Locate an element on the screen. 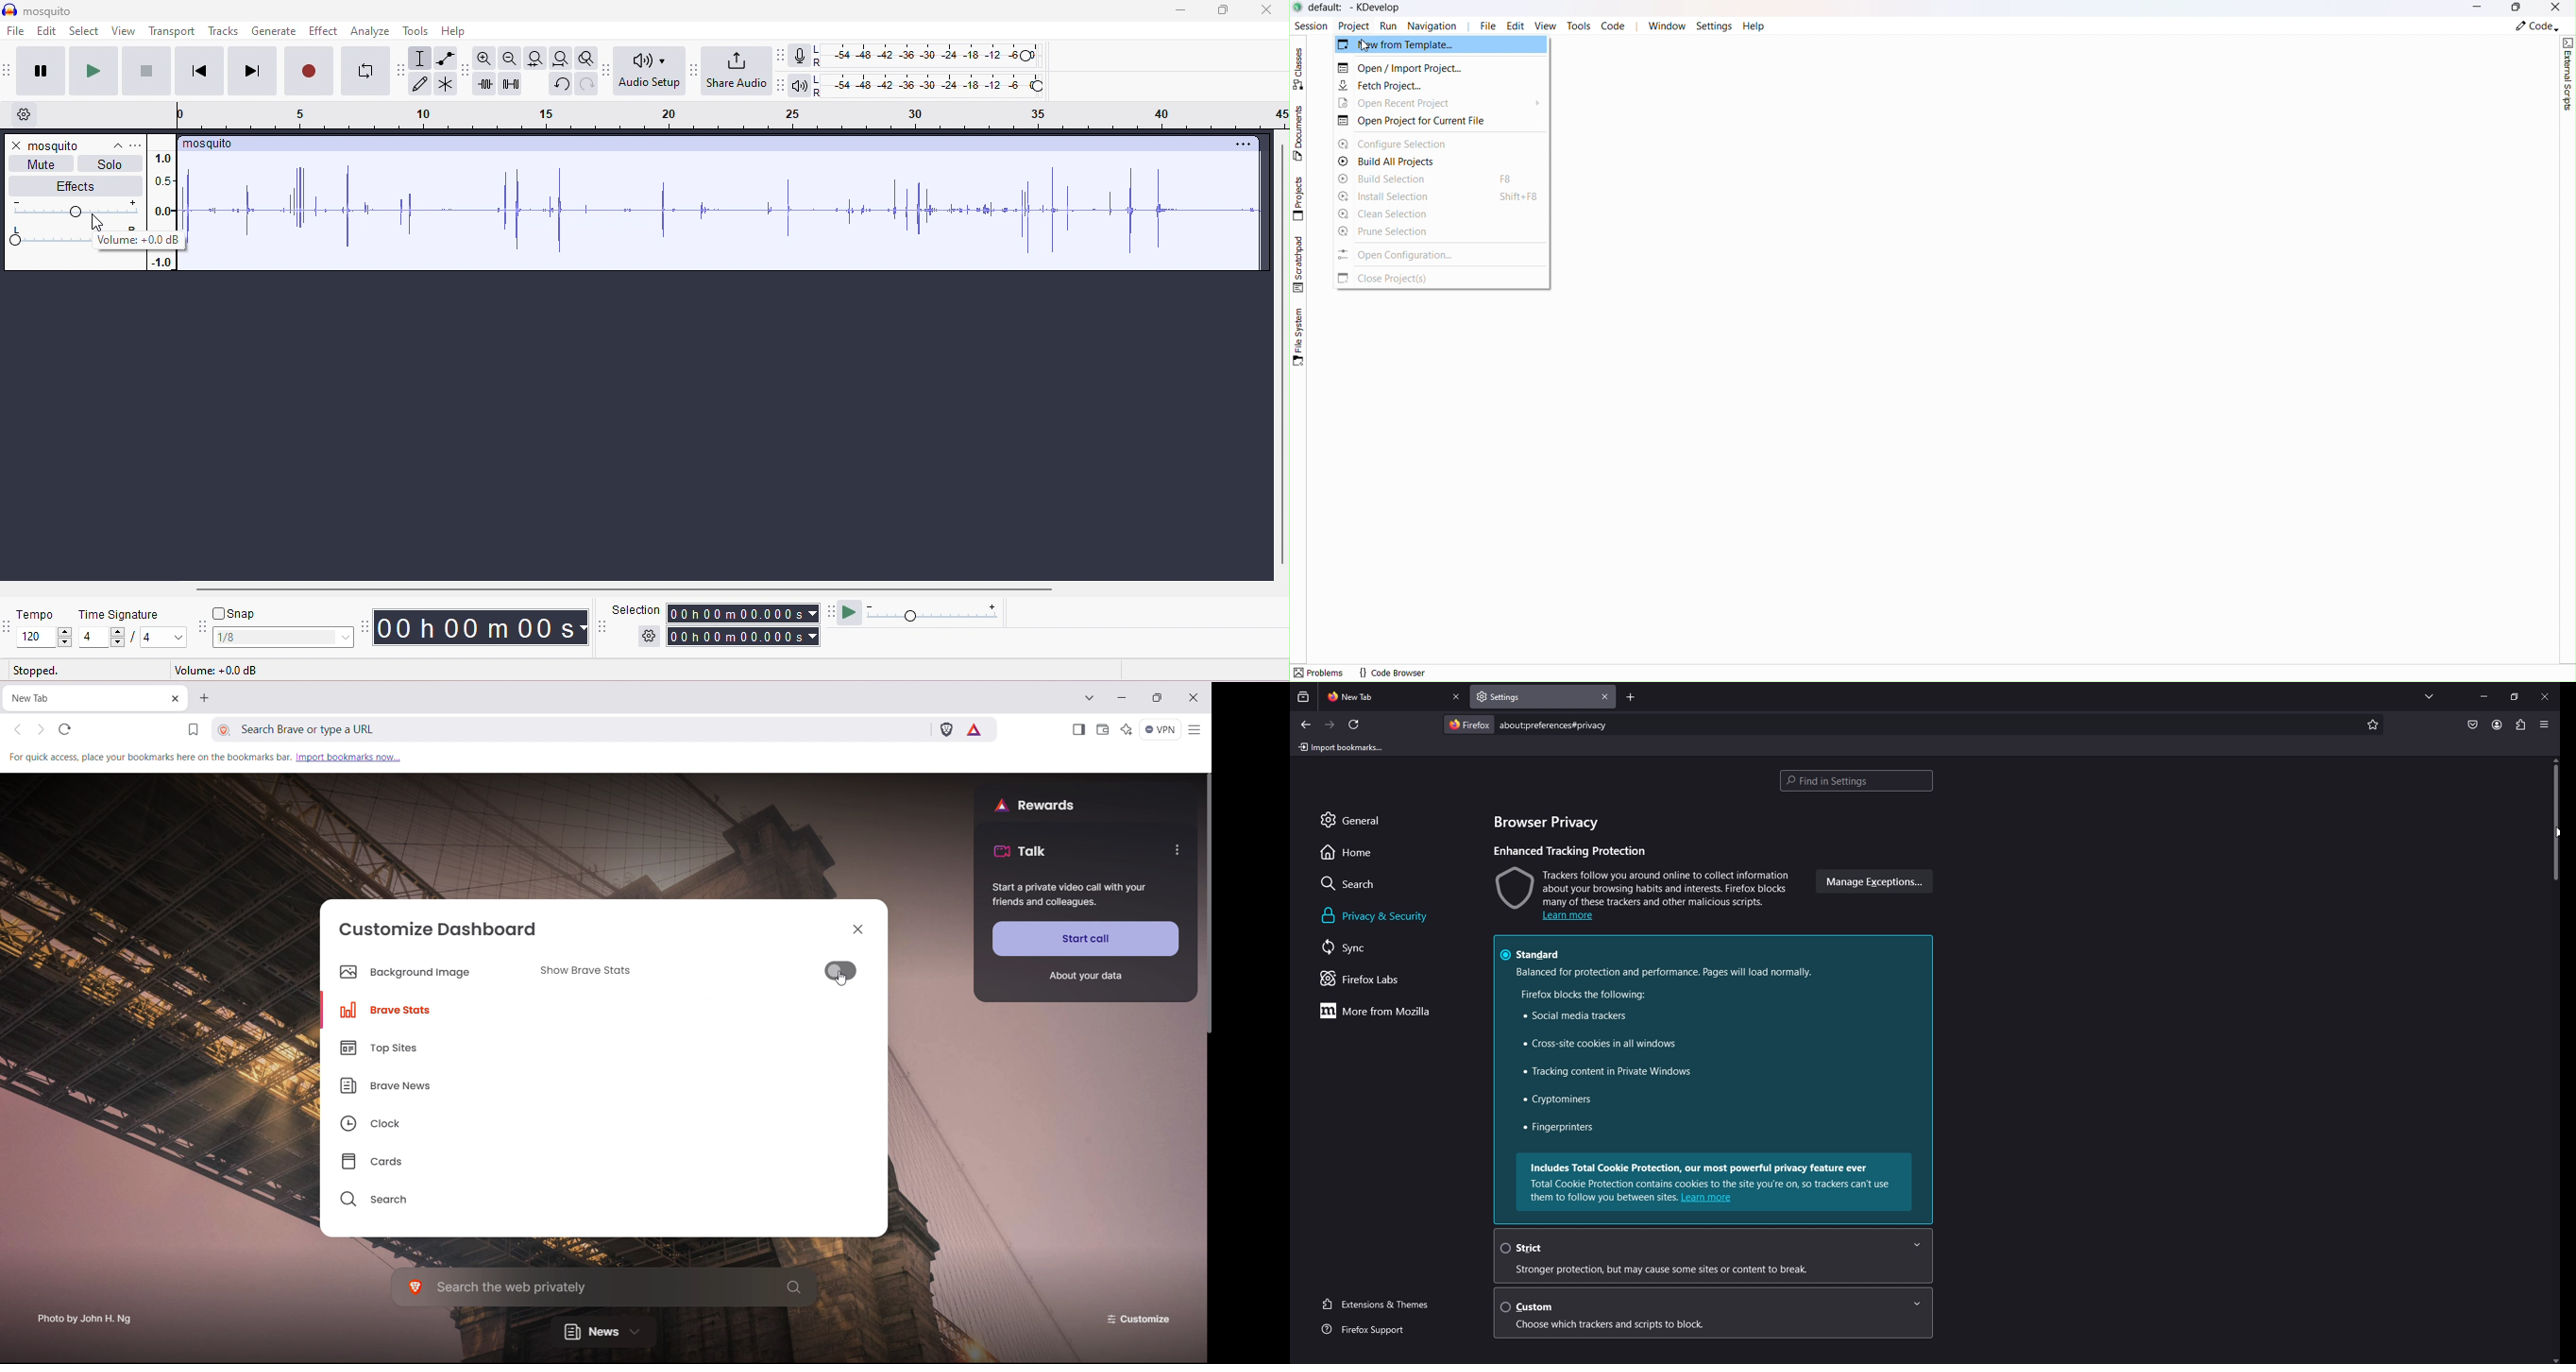  customize is located at coordinates (1141, 1318).